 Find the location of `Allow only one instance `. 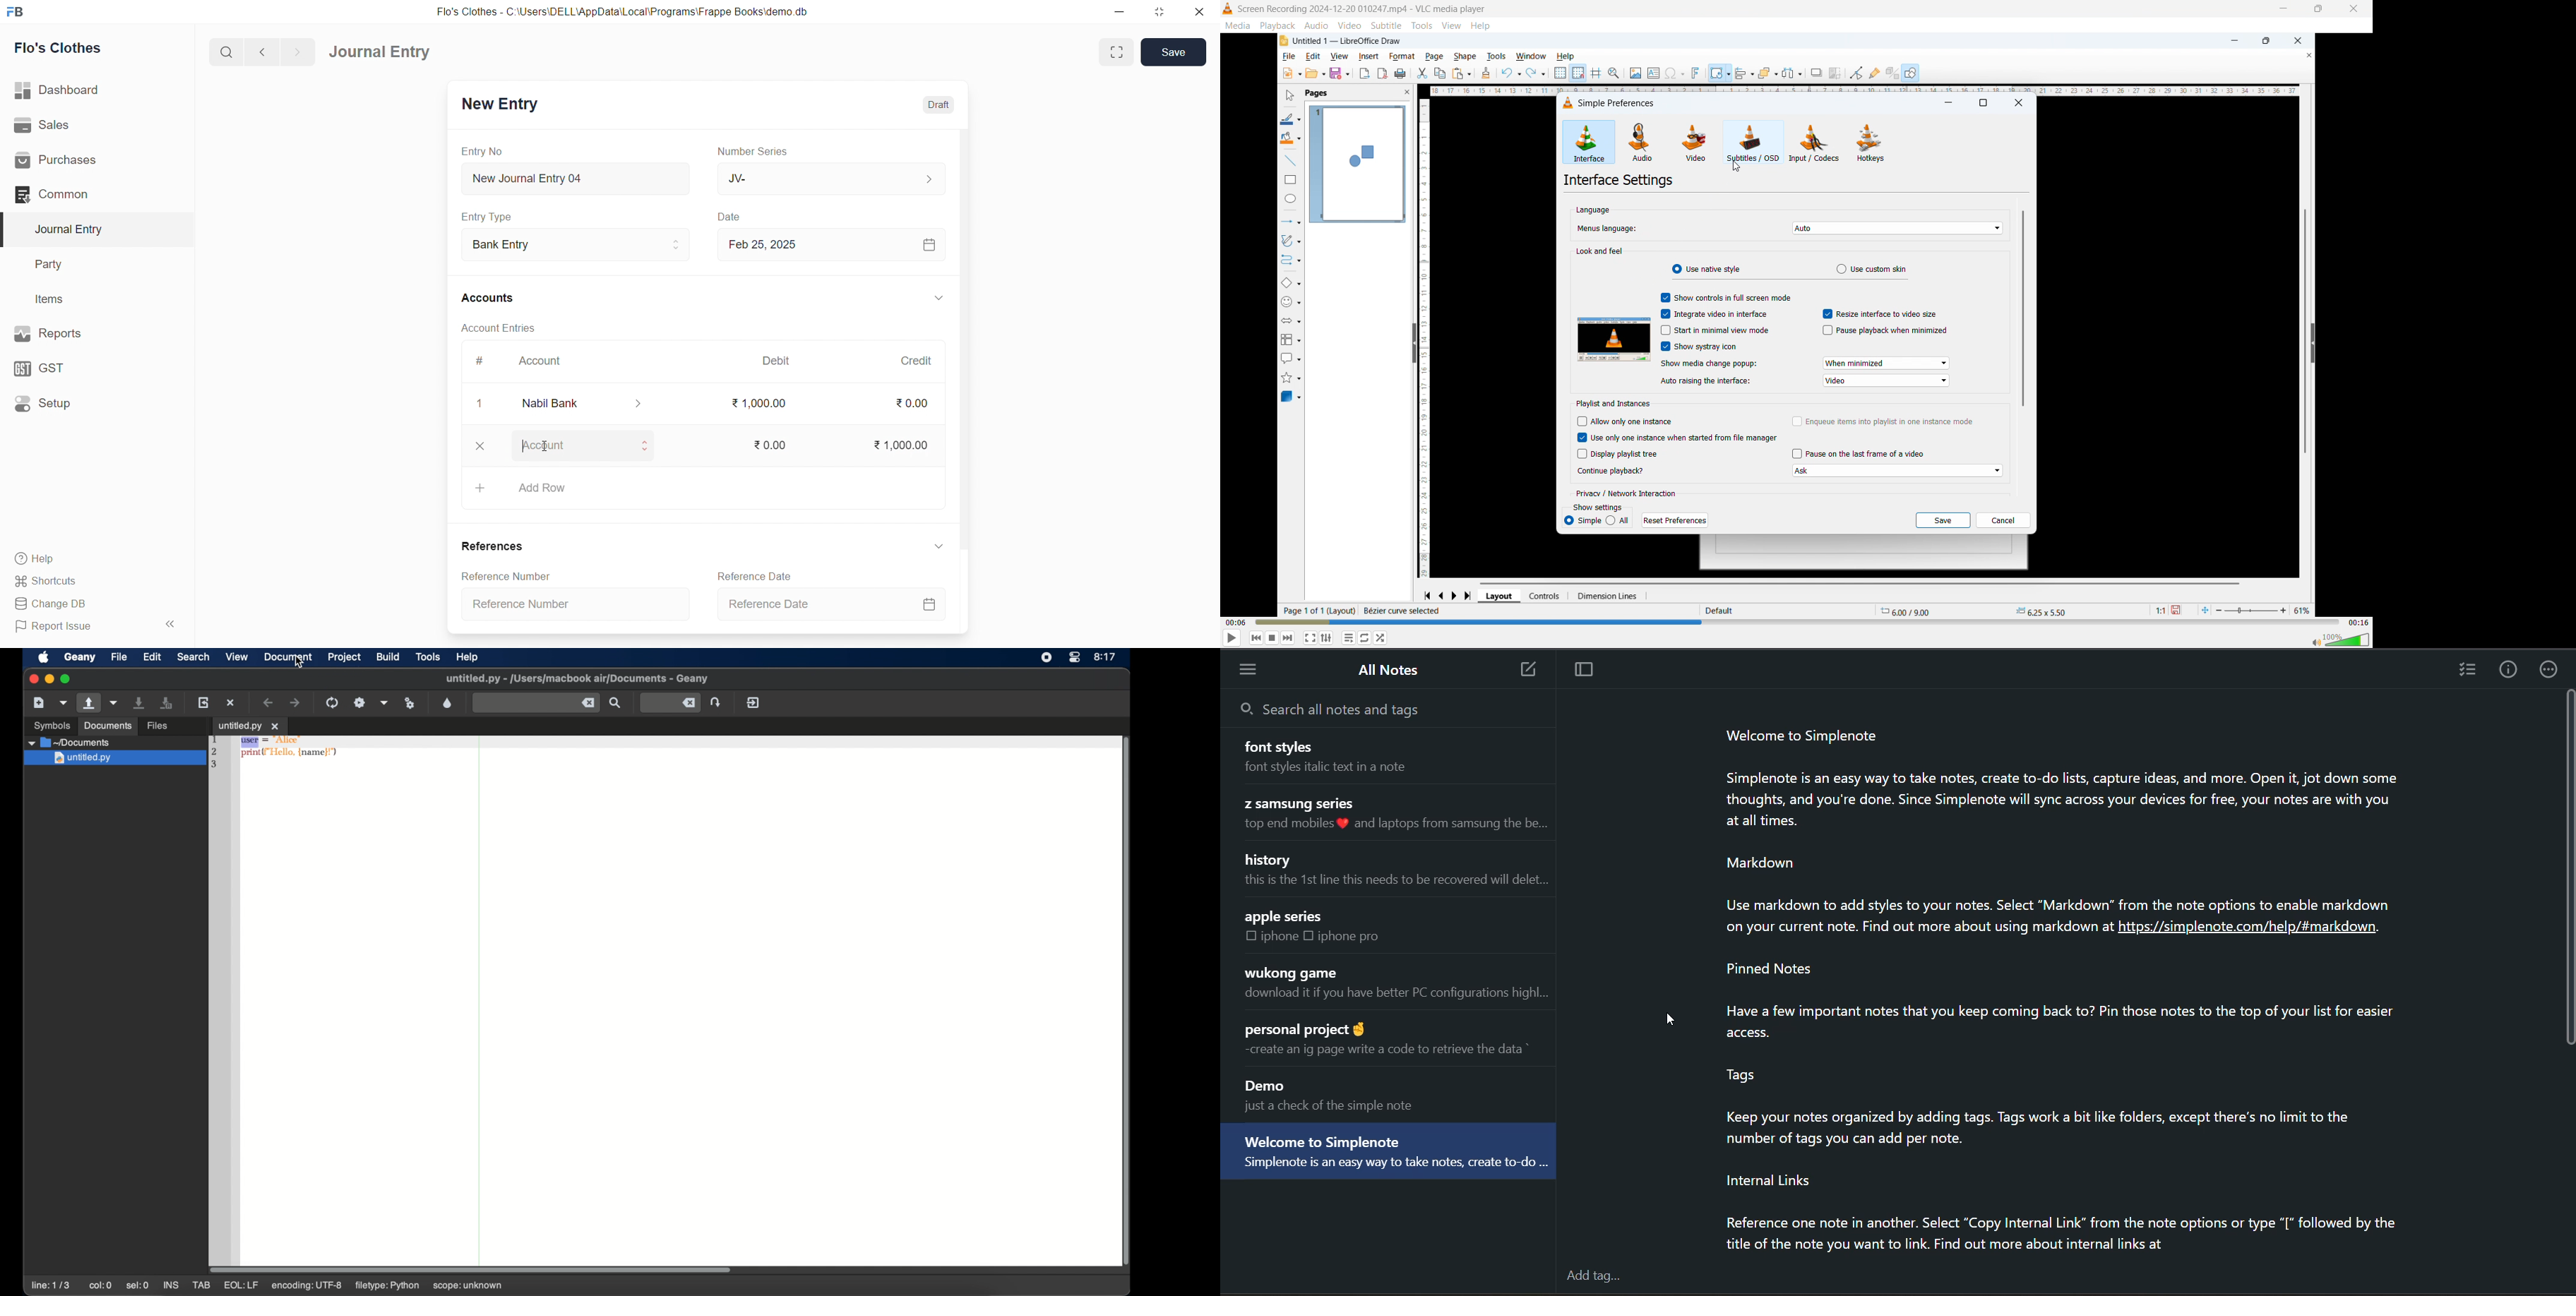

Allow only one instance  is located at coordinates (1626, 422).